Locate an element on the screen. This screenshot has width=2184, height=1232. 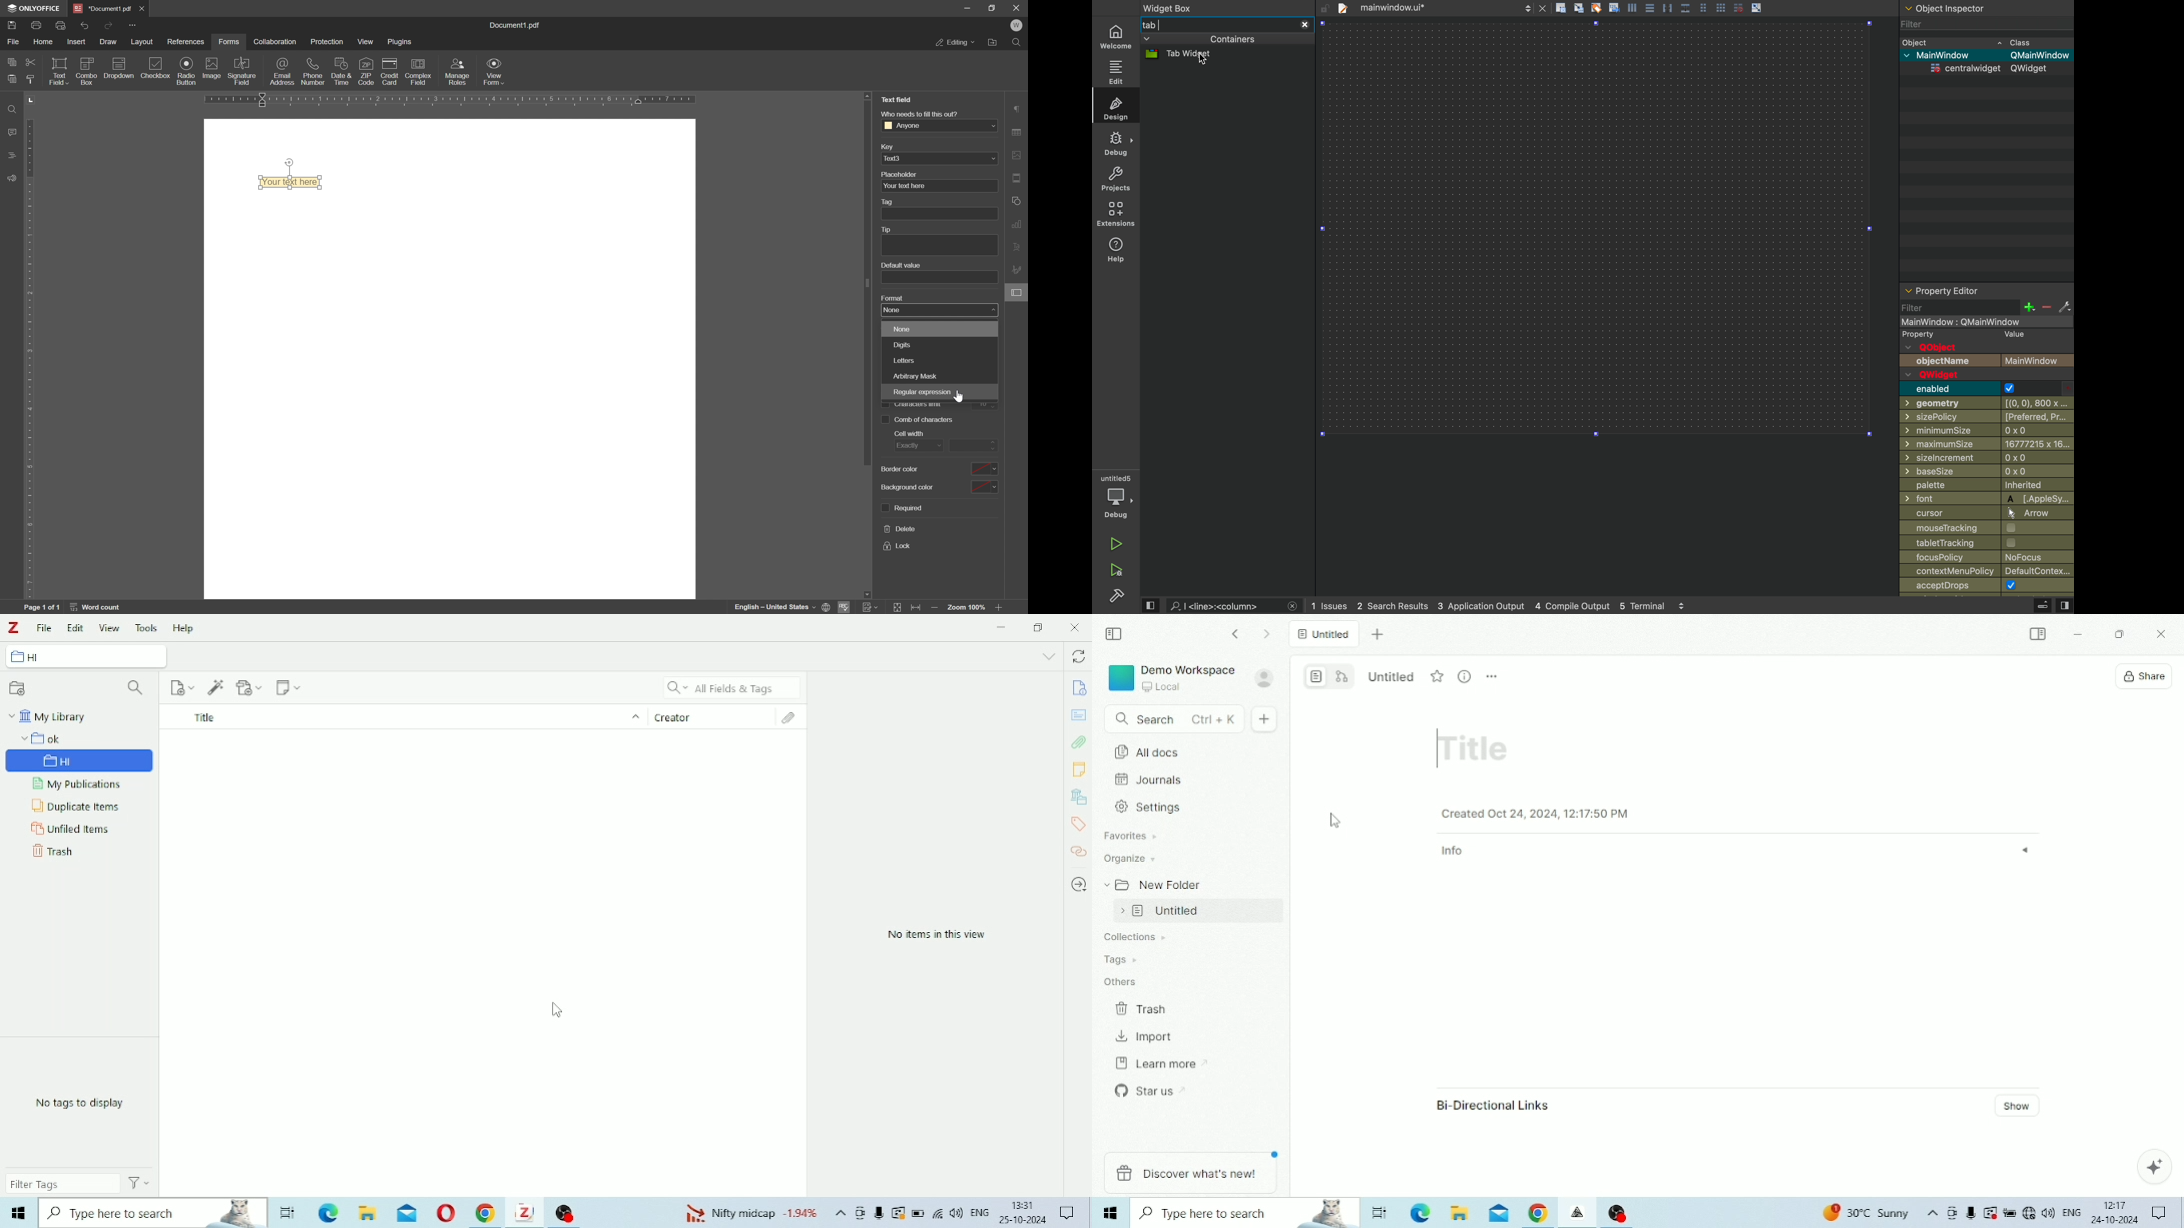
Expand sidebar is located at coordinates (2039, 633).